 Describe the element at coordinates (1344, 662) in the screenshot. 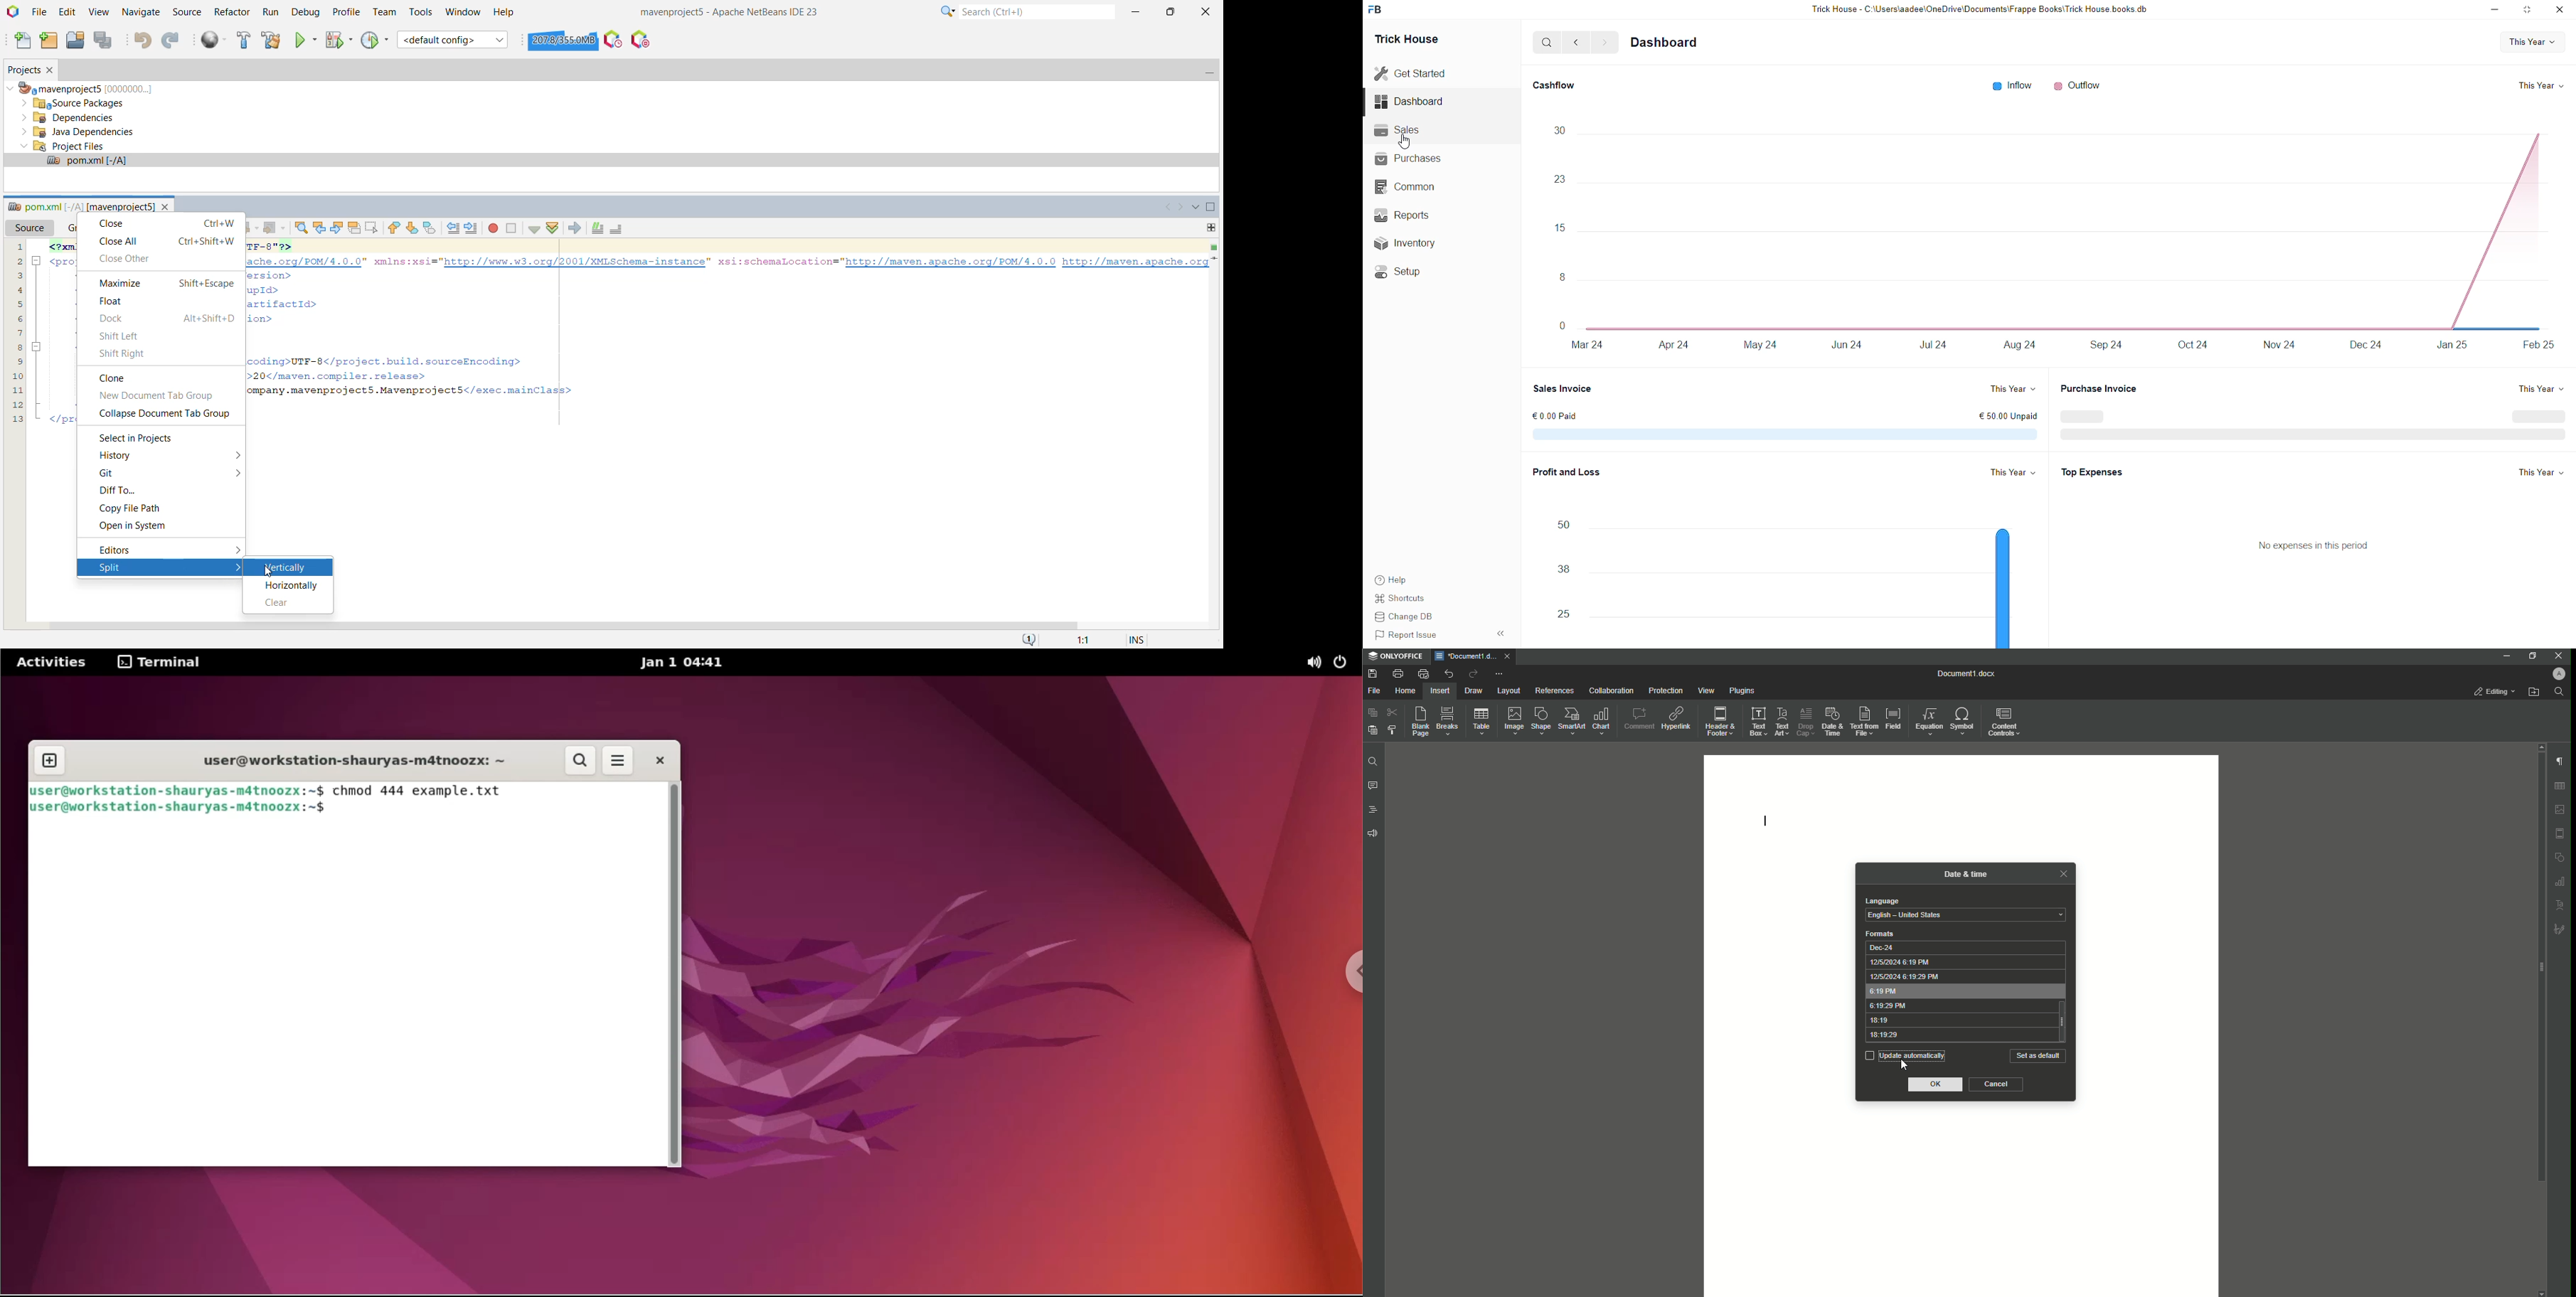

I see `power options` at that location.